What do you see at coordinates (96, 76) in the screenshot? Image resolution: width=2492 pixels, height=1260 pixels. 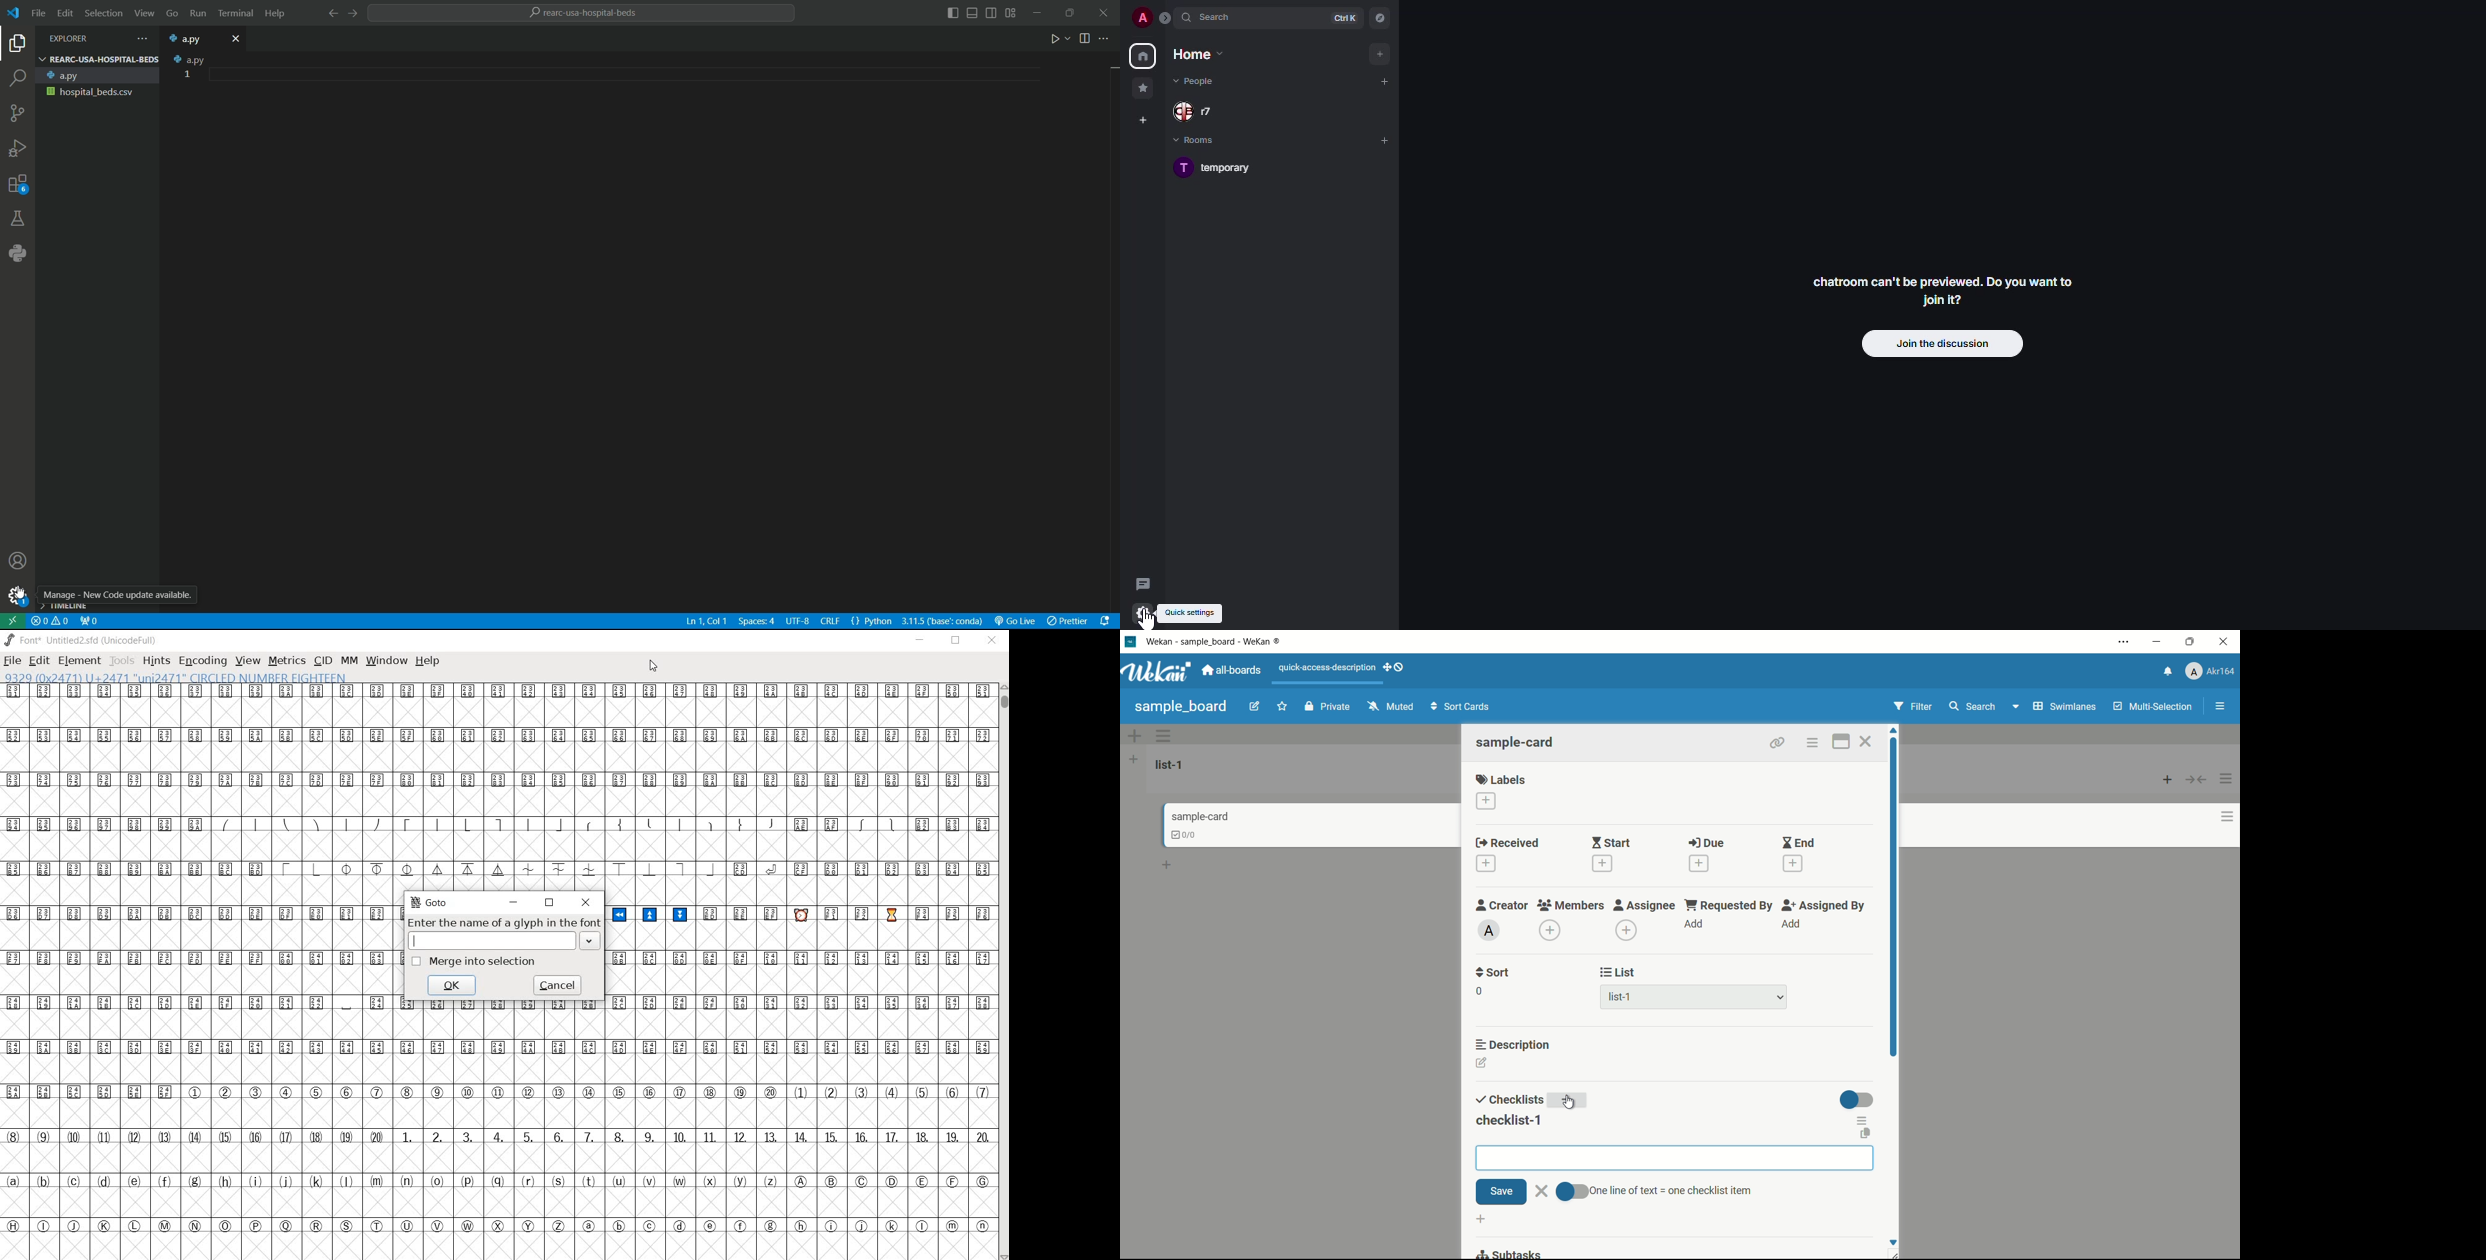 I see `a.py` at bounding box center [96, 76].